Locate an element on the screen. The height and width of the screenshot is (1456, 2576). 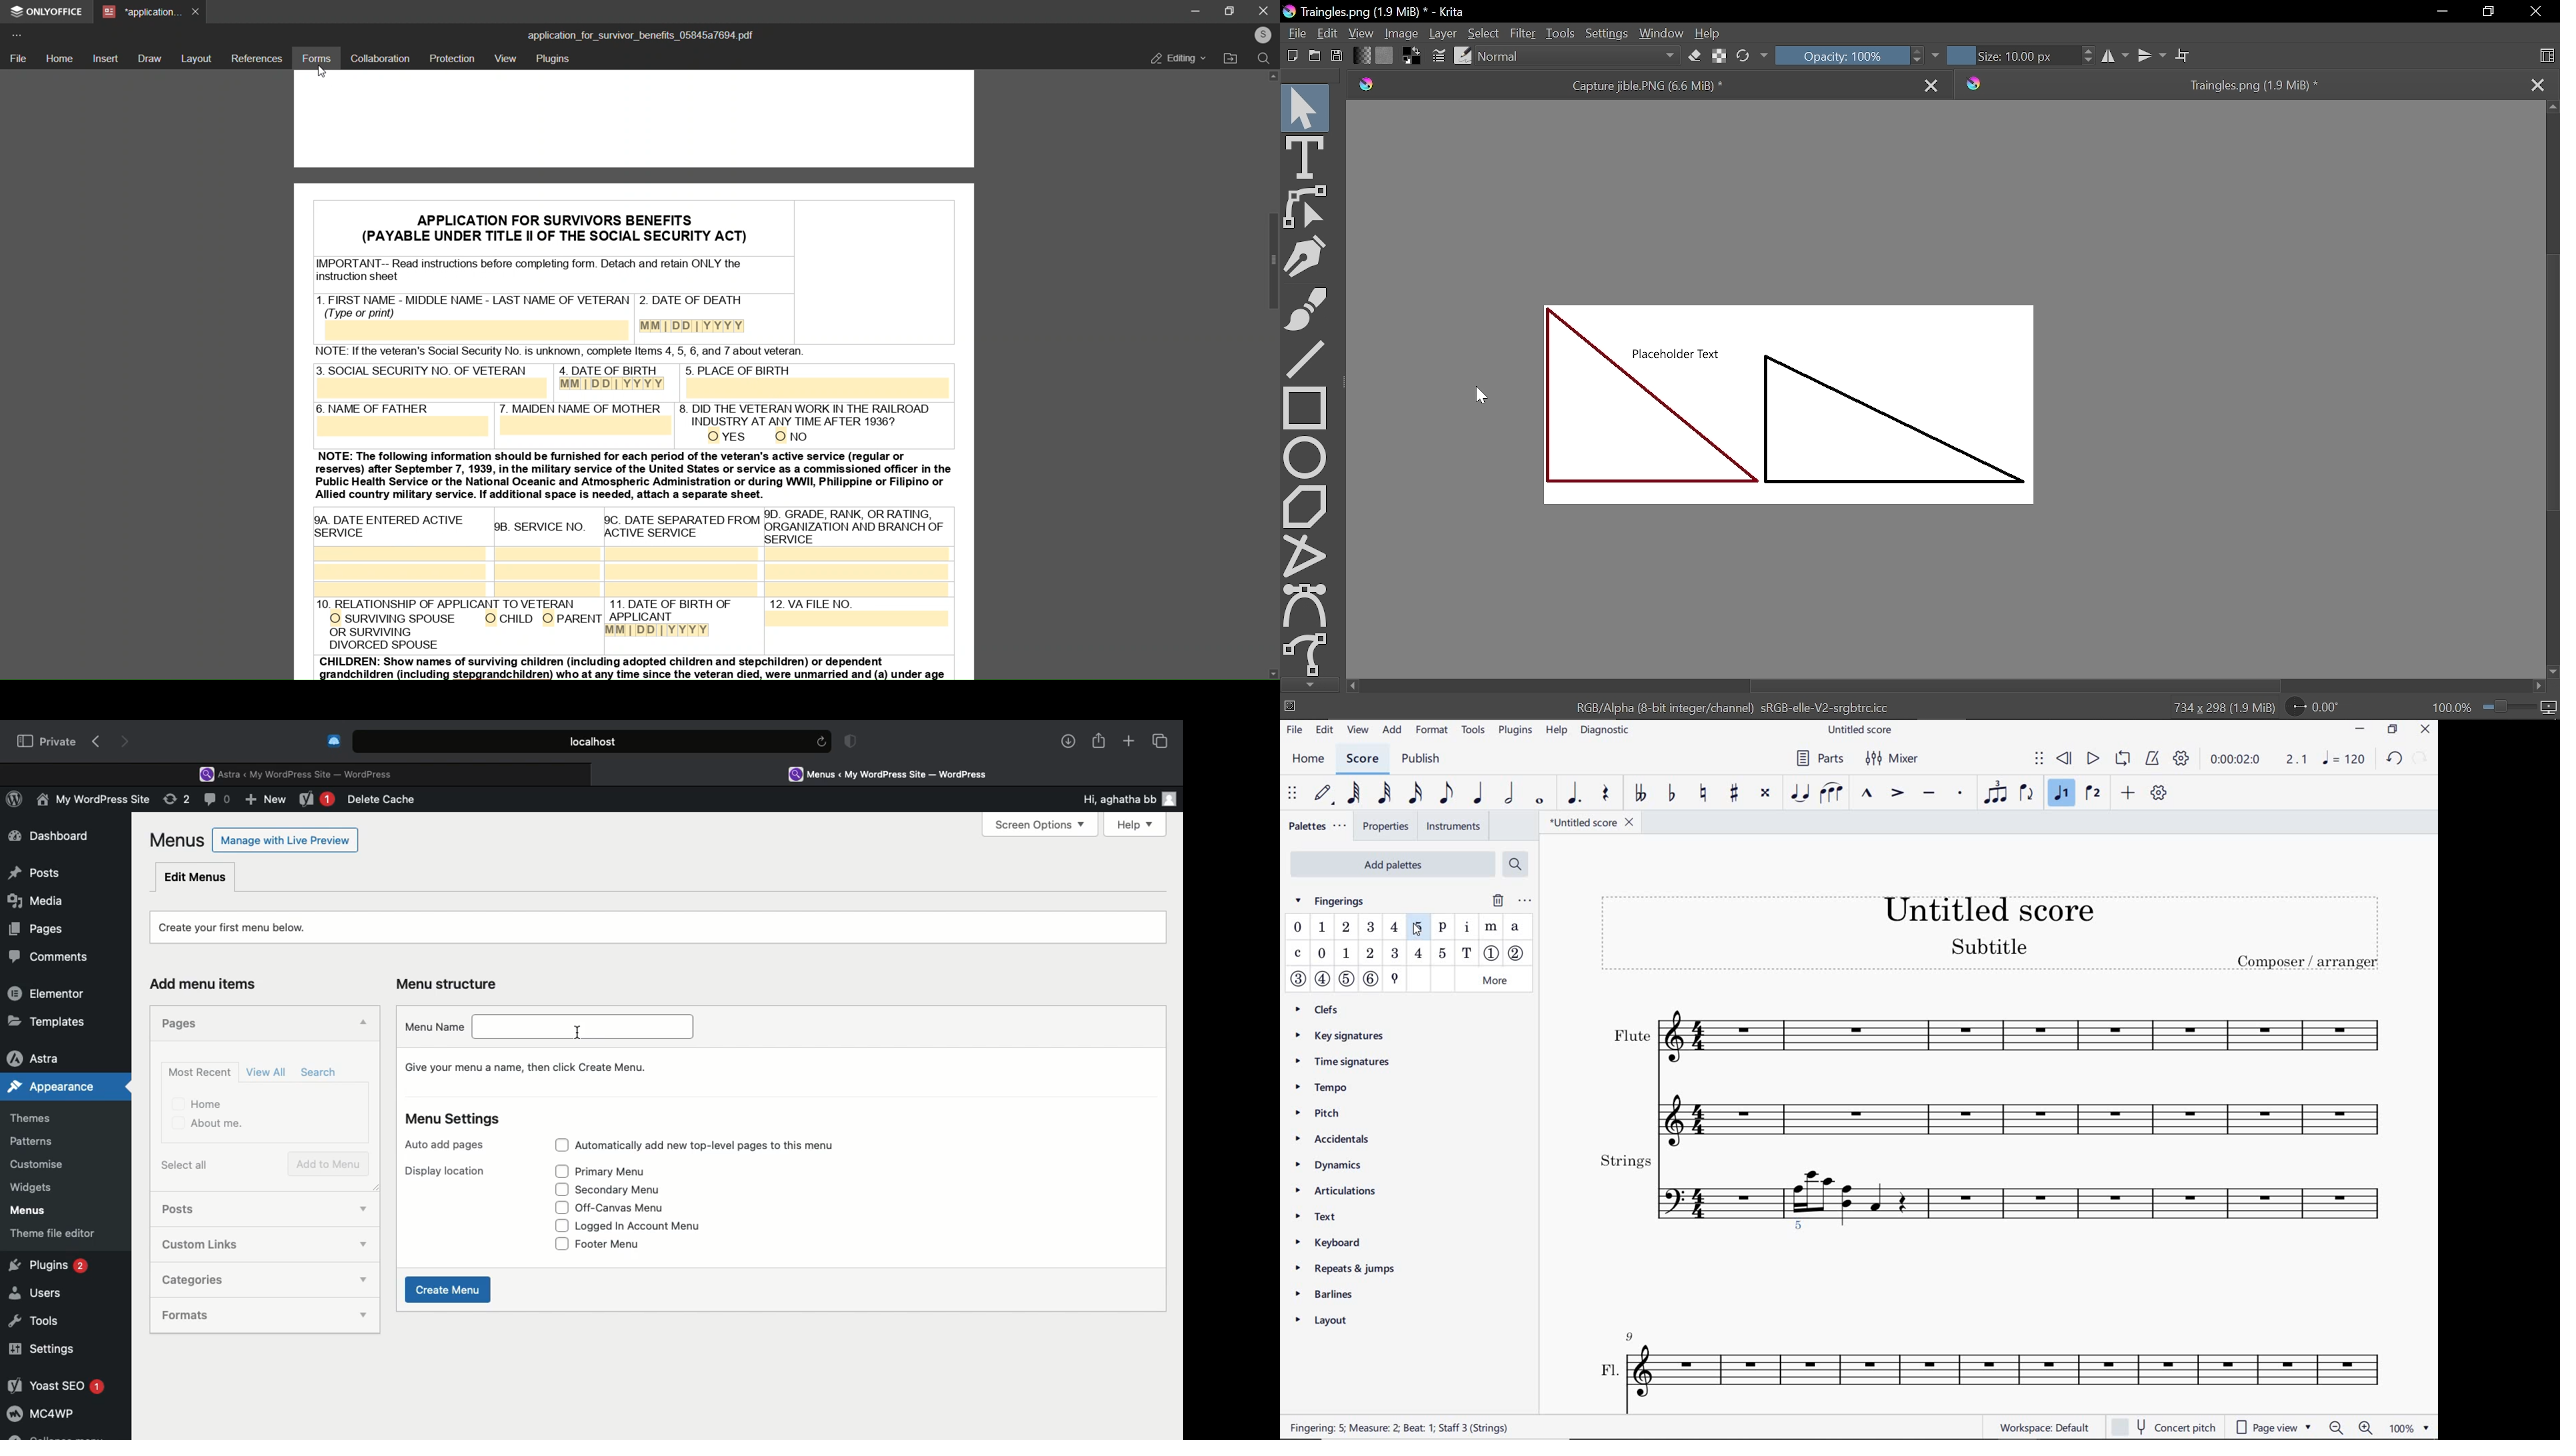
Cold turkey is located at coordinates (335, 741).